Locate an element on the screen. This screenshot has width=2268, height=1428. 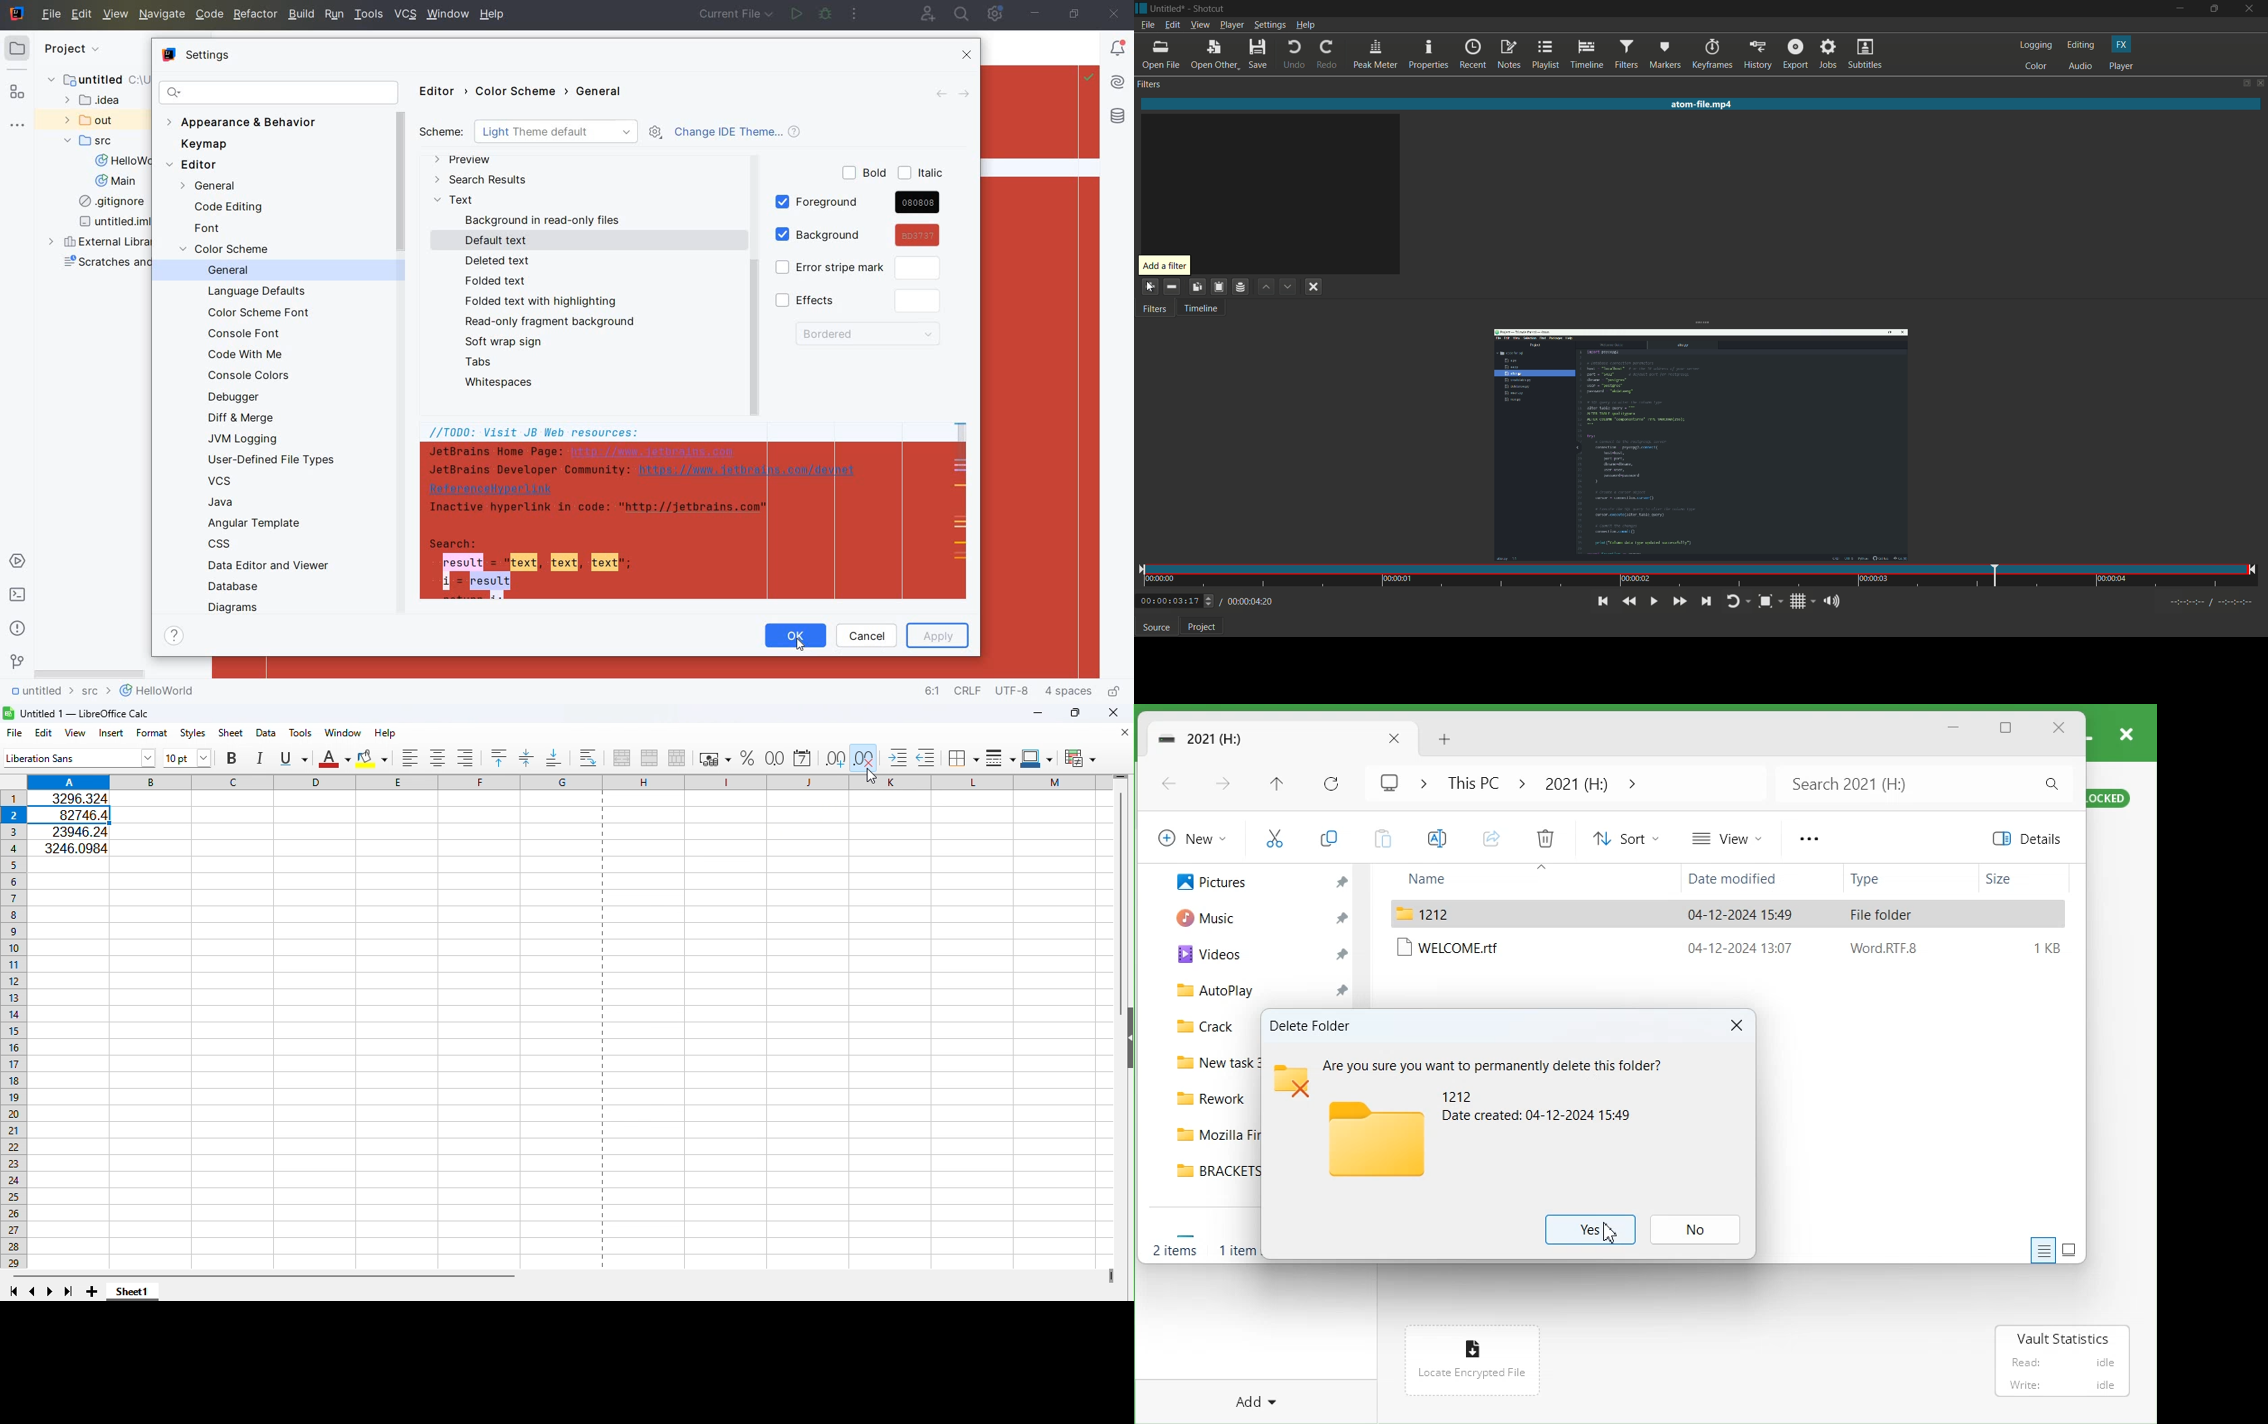
open file is located at coordinates (1160, 56).